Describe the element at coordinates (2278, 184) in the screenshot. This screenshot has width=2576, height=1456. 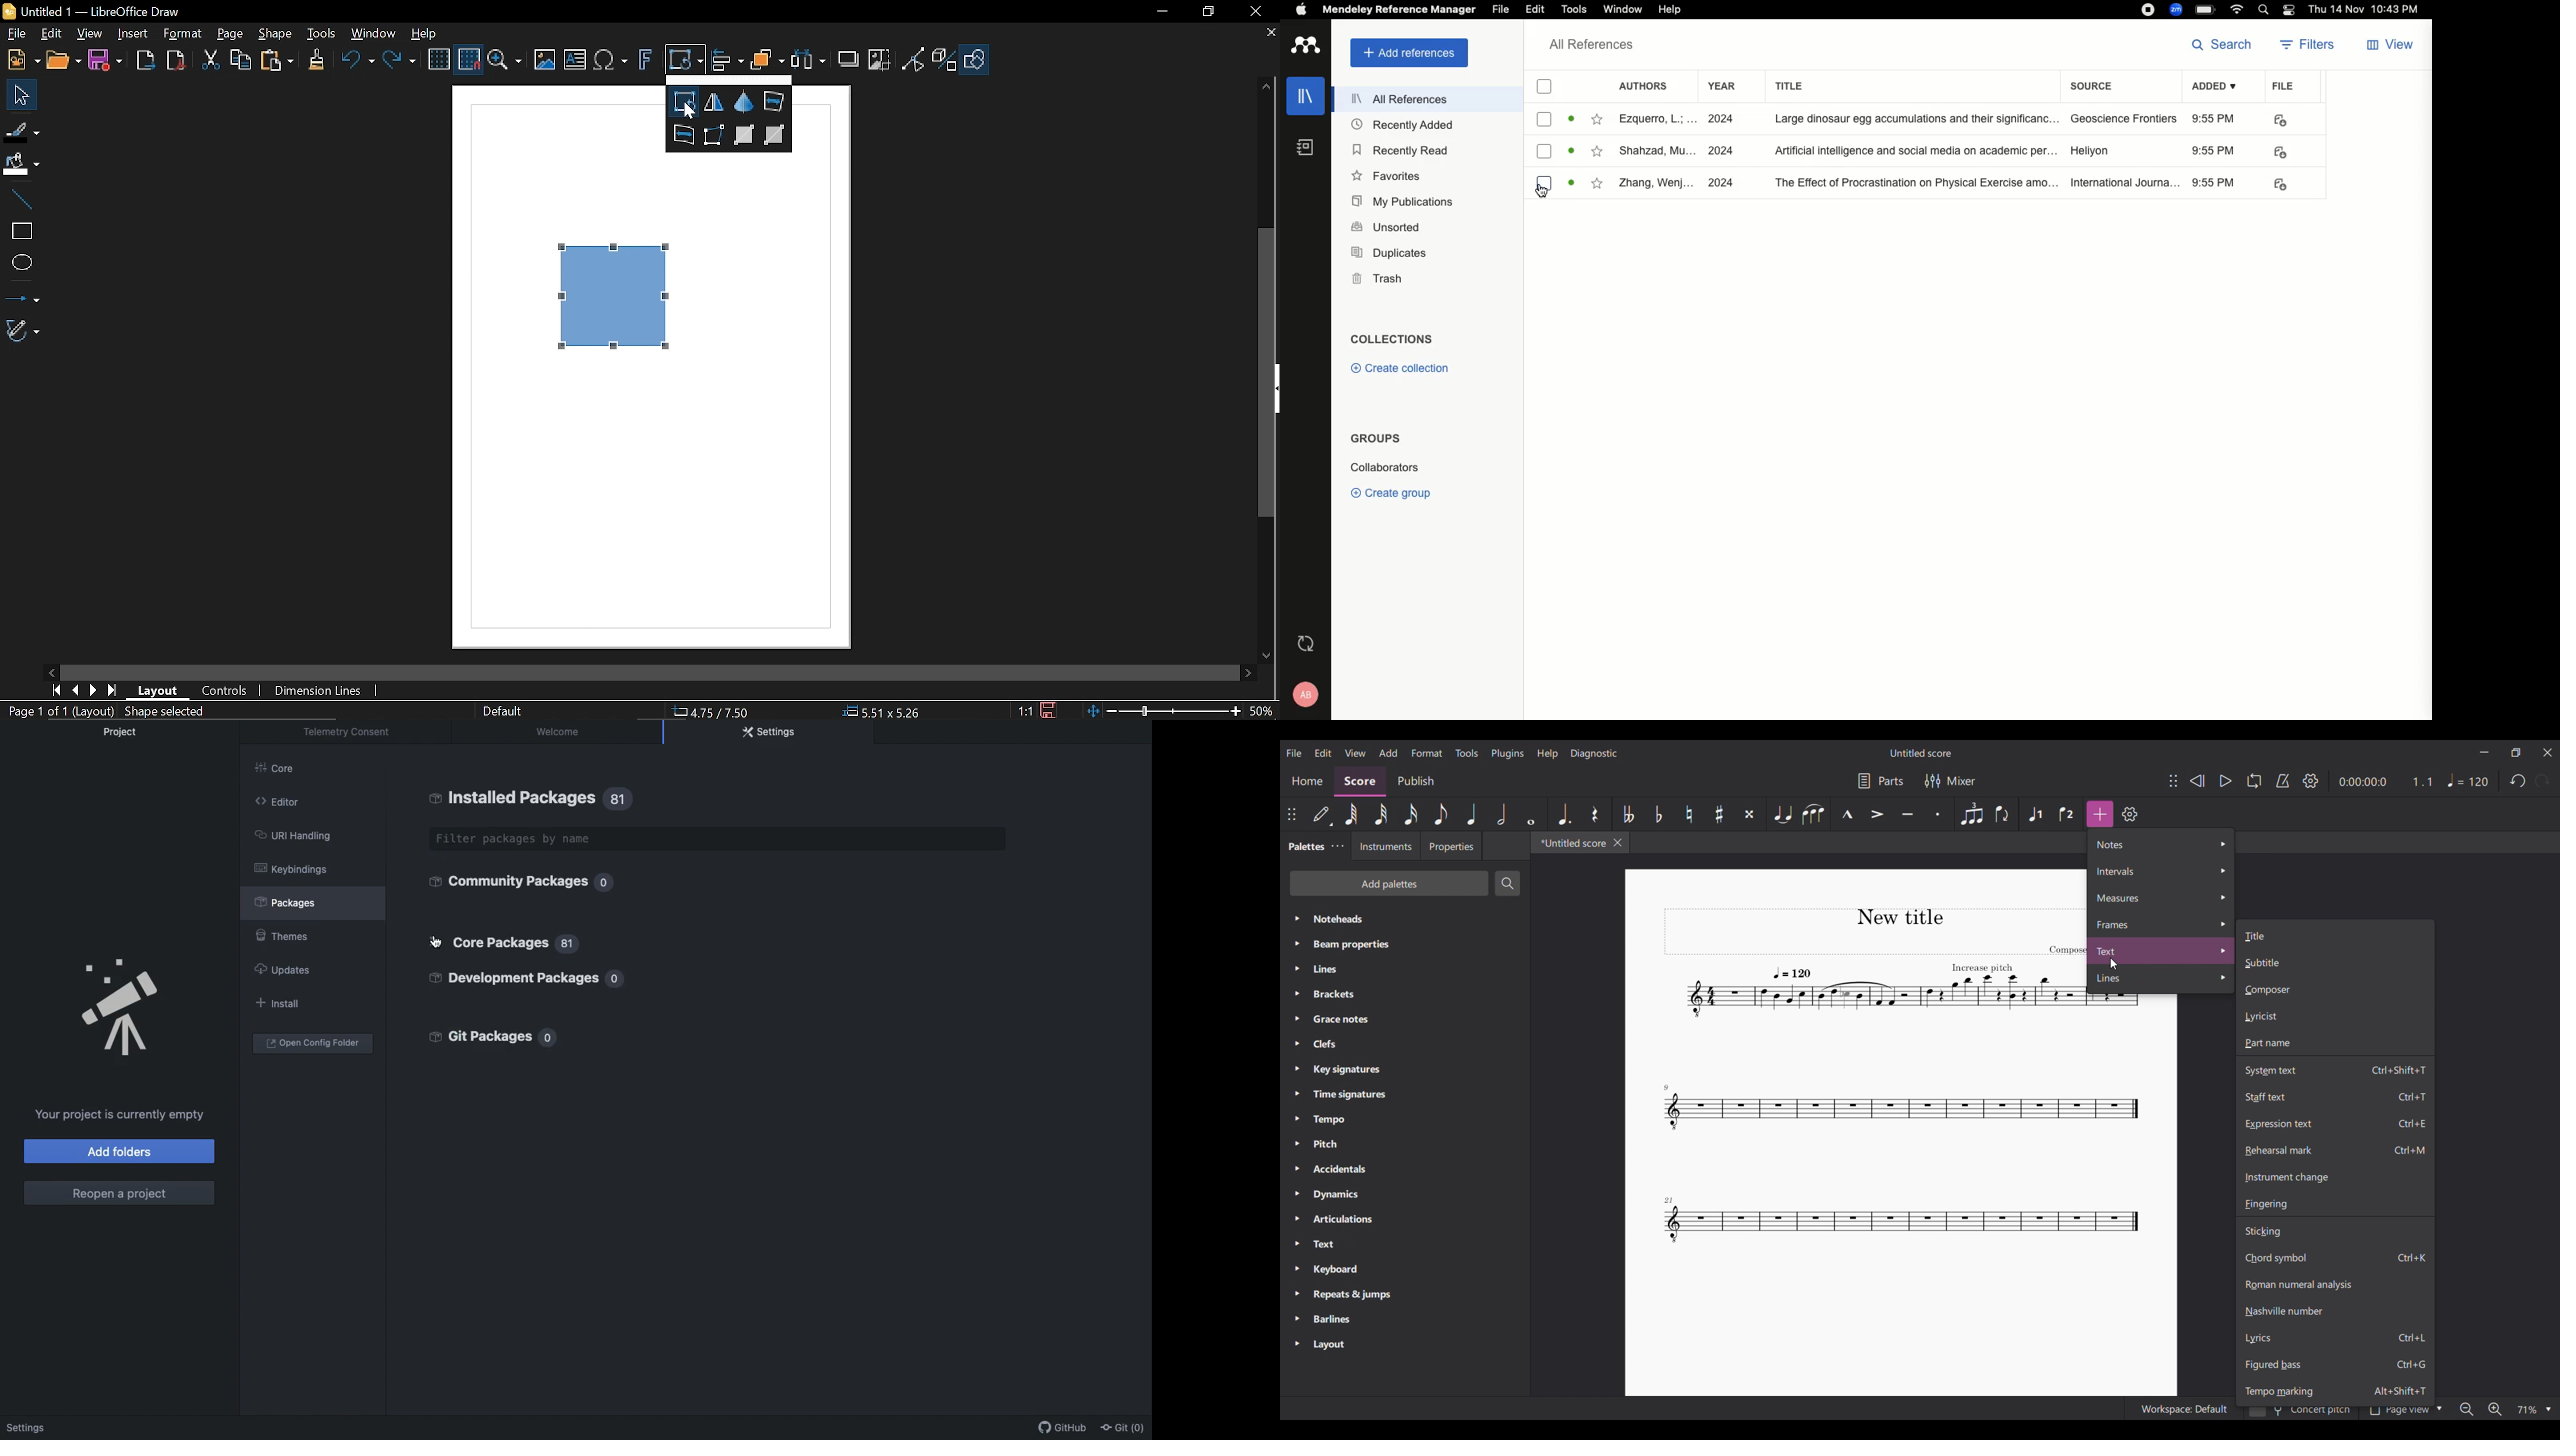
I see `PDF` at that location.